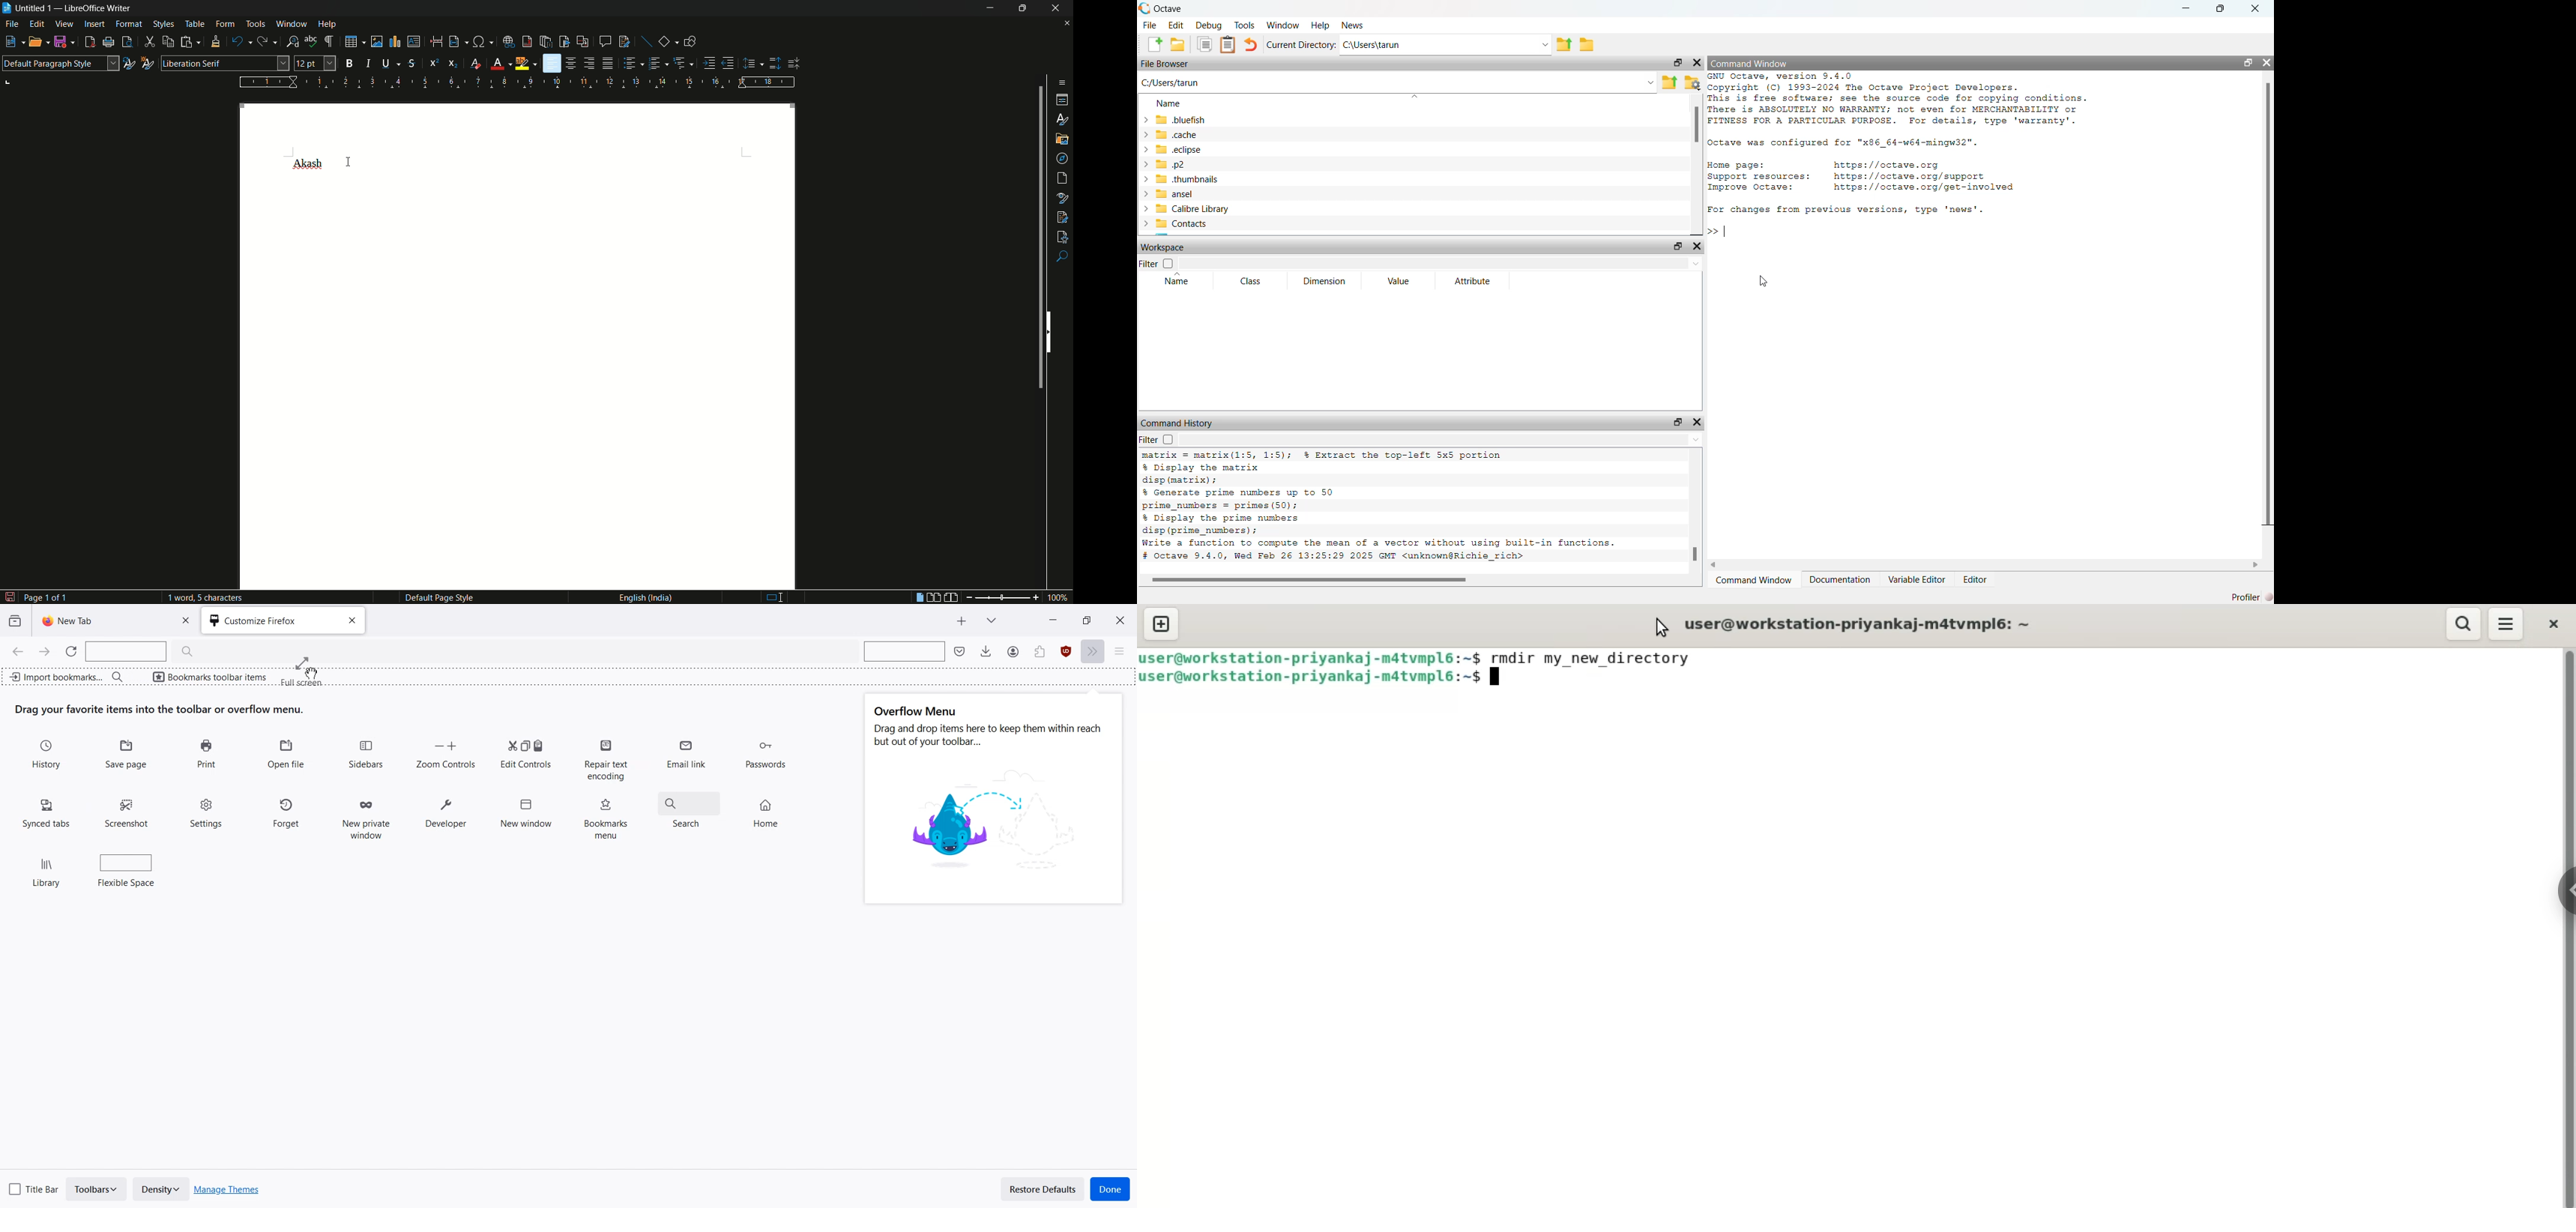 This screenshot has width=2576, height=1232. What do you see at coordinates (1154, 45) in the screenshot?
I see `add file` at bounding box center [1154, 45].